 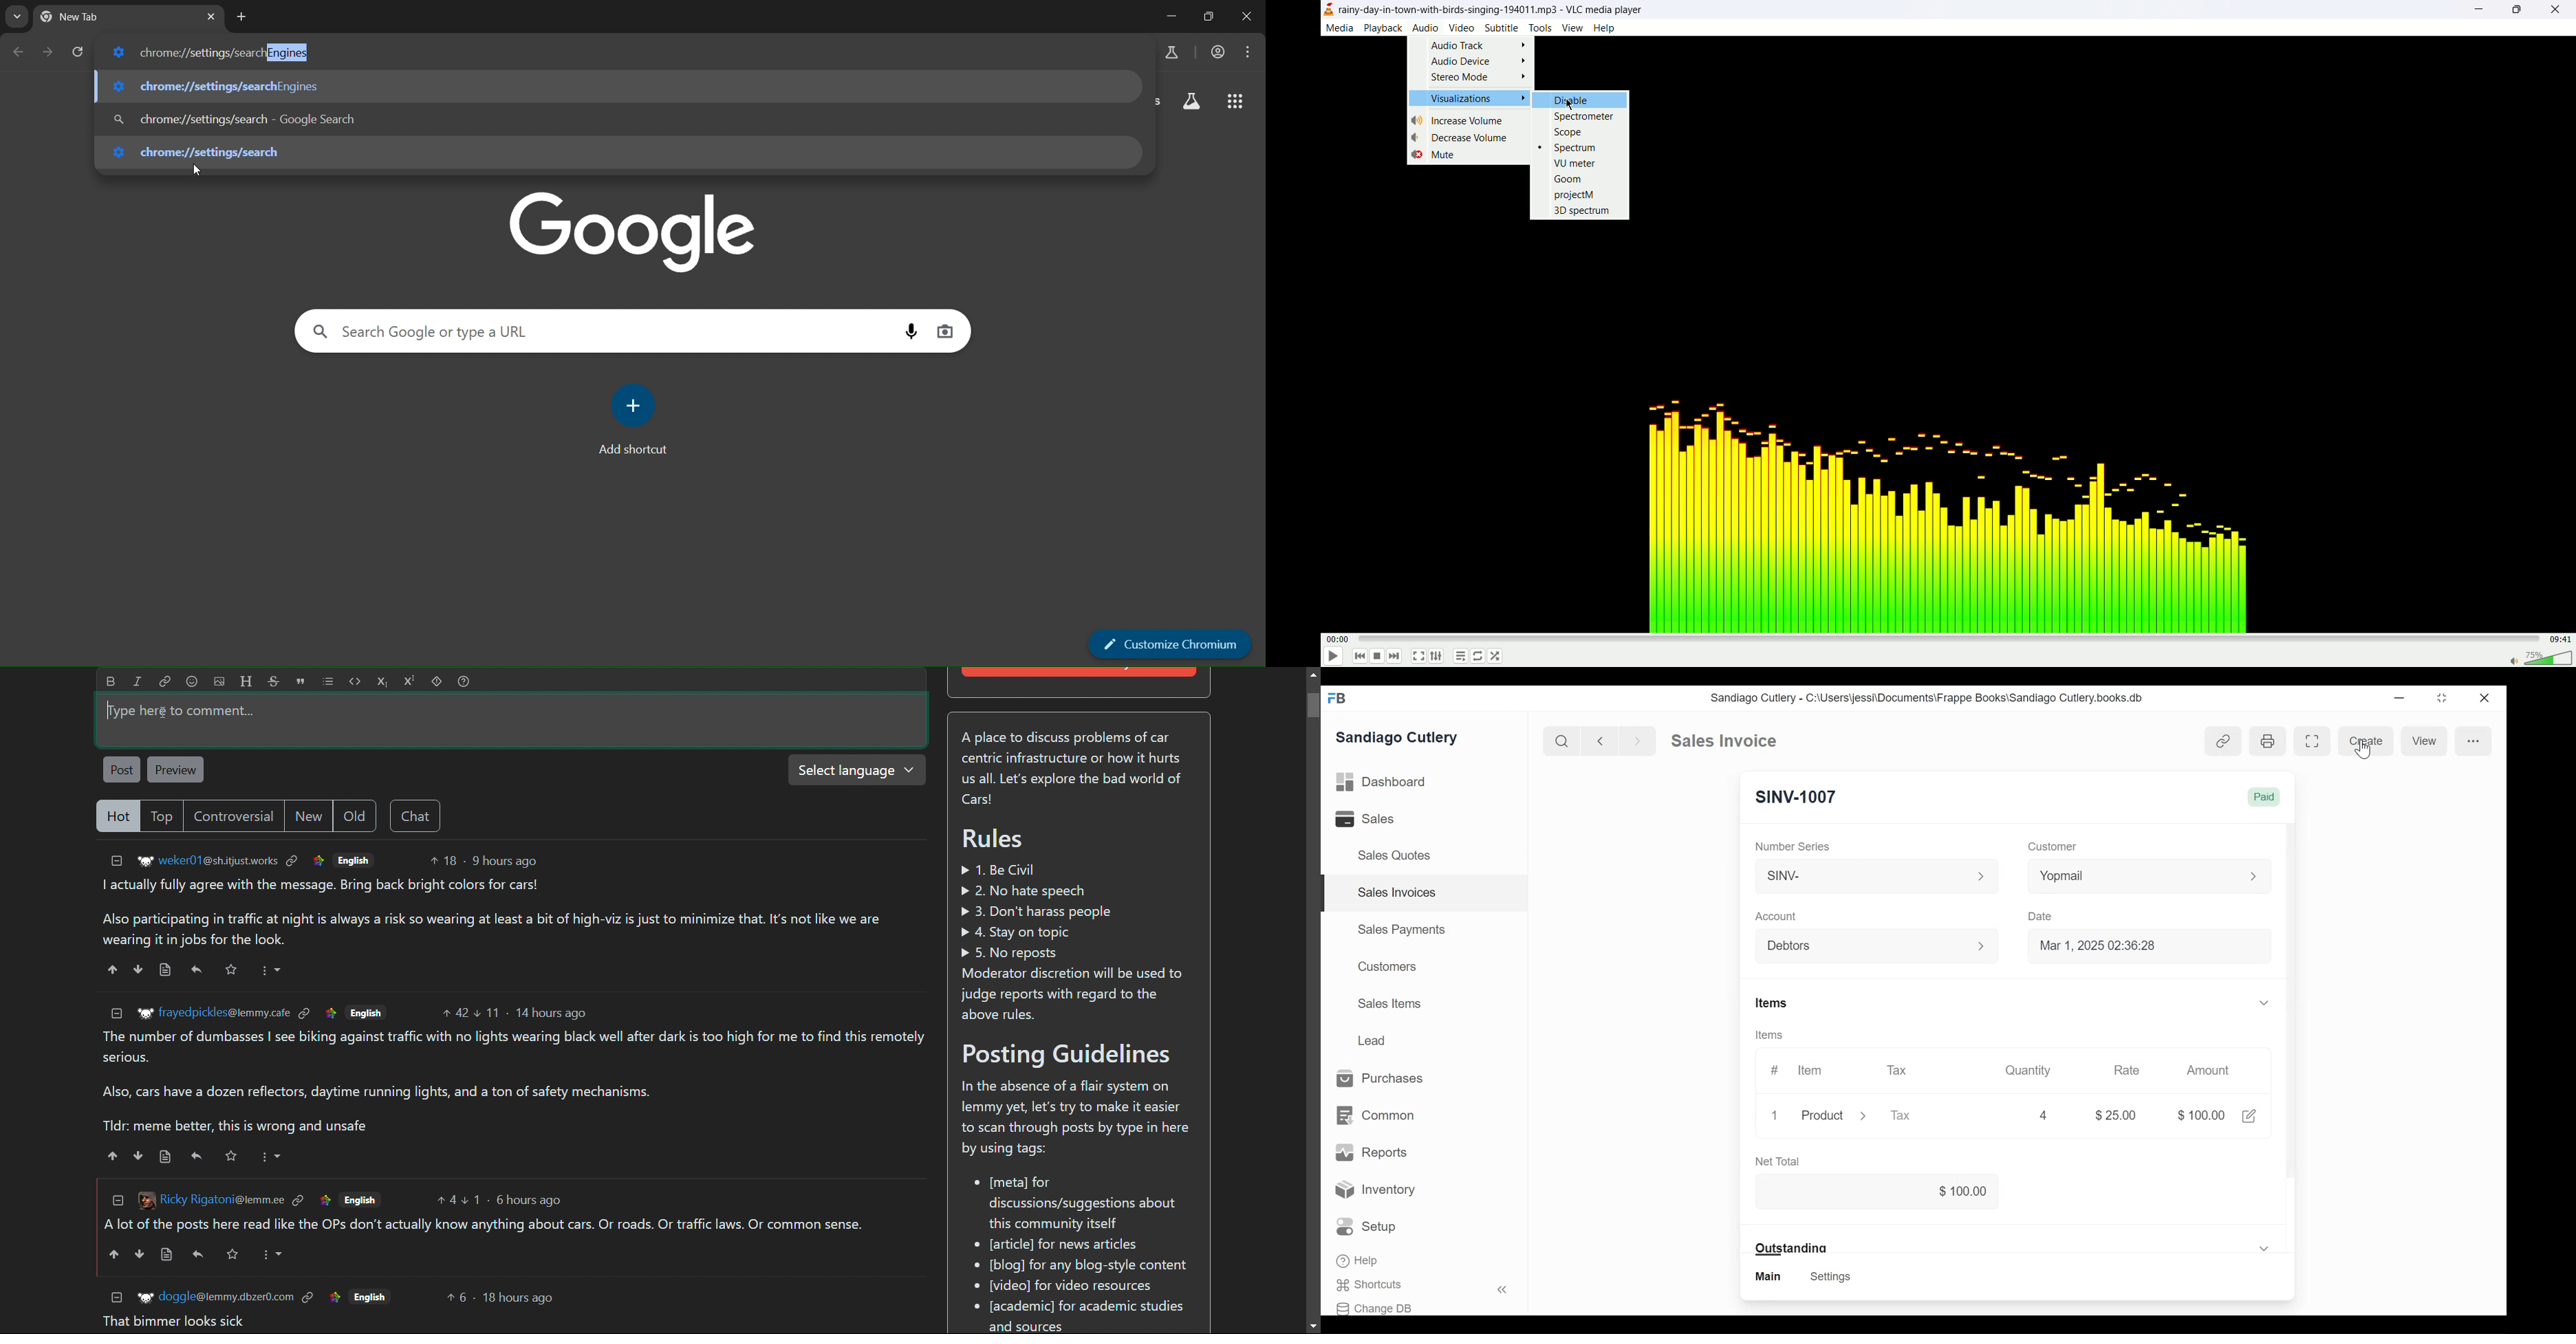 What do you see at coordinates (173, 1322) in the screenshot?
I see `That bimmer looks sick` at bounding box center [173, 1322].